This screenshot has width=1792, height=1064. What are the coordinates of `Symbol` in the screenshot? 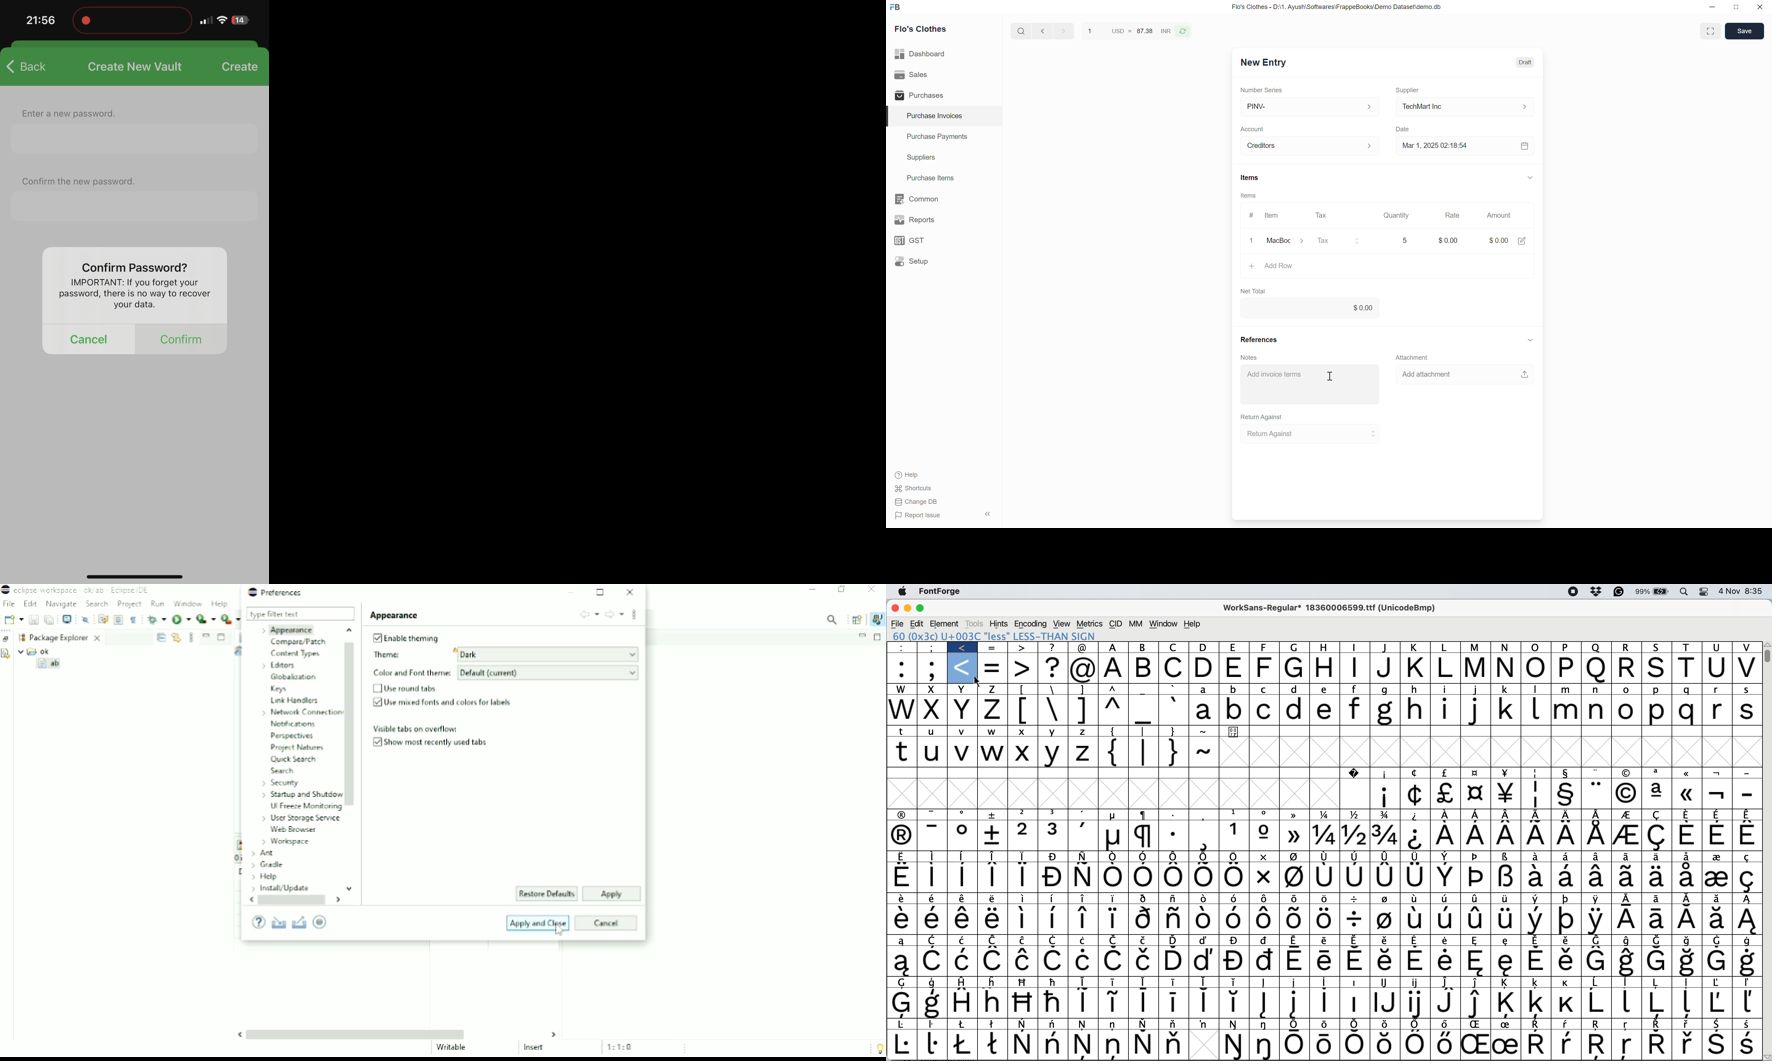 It's located at (1417, 774).